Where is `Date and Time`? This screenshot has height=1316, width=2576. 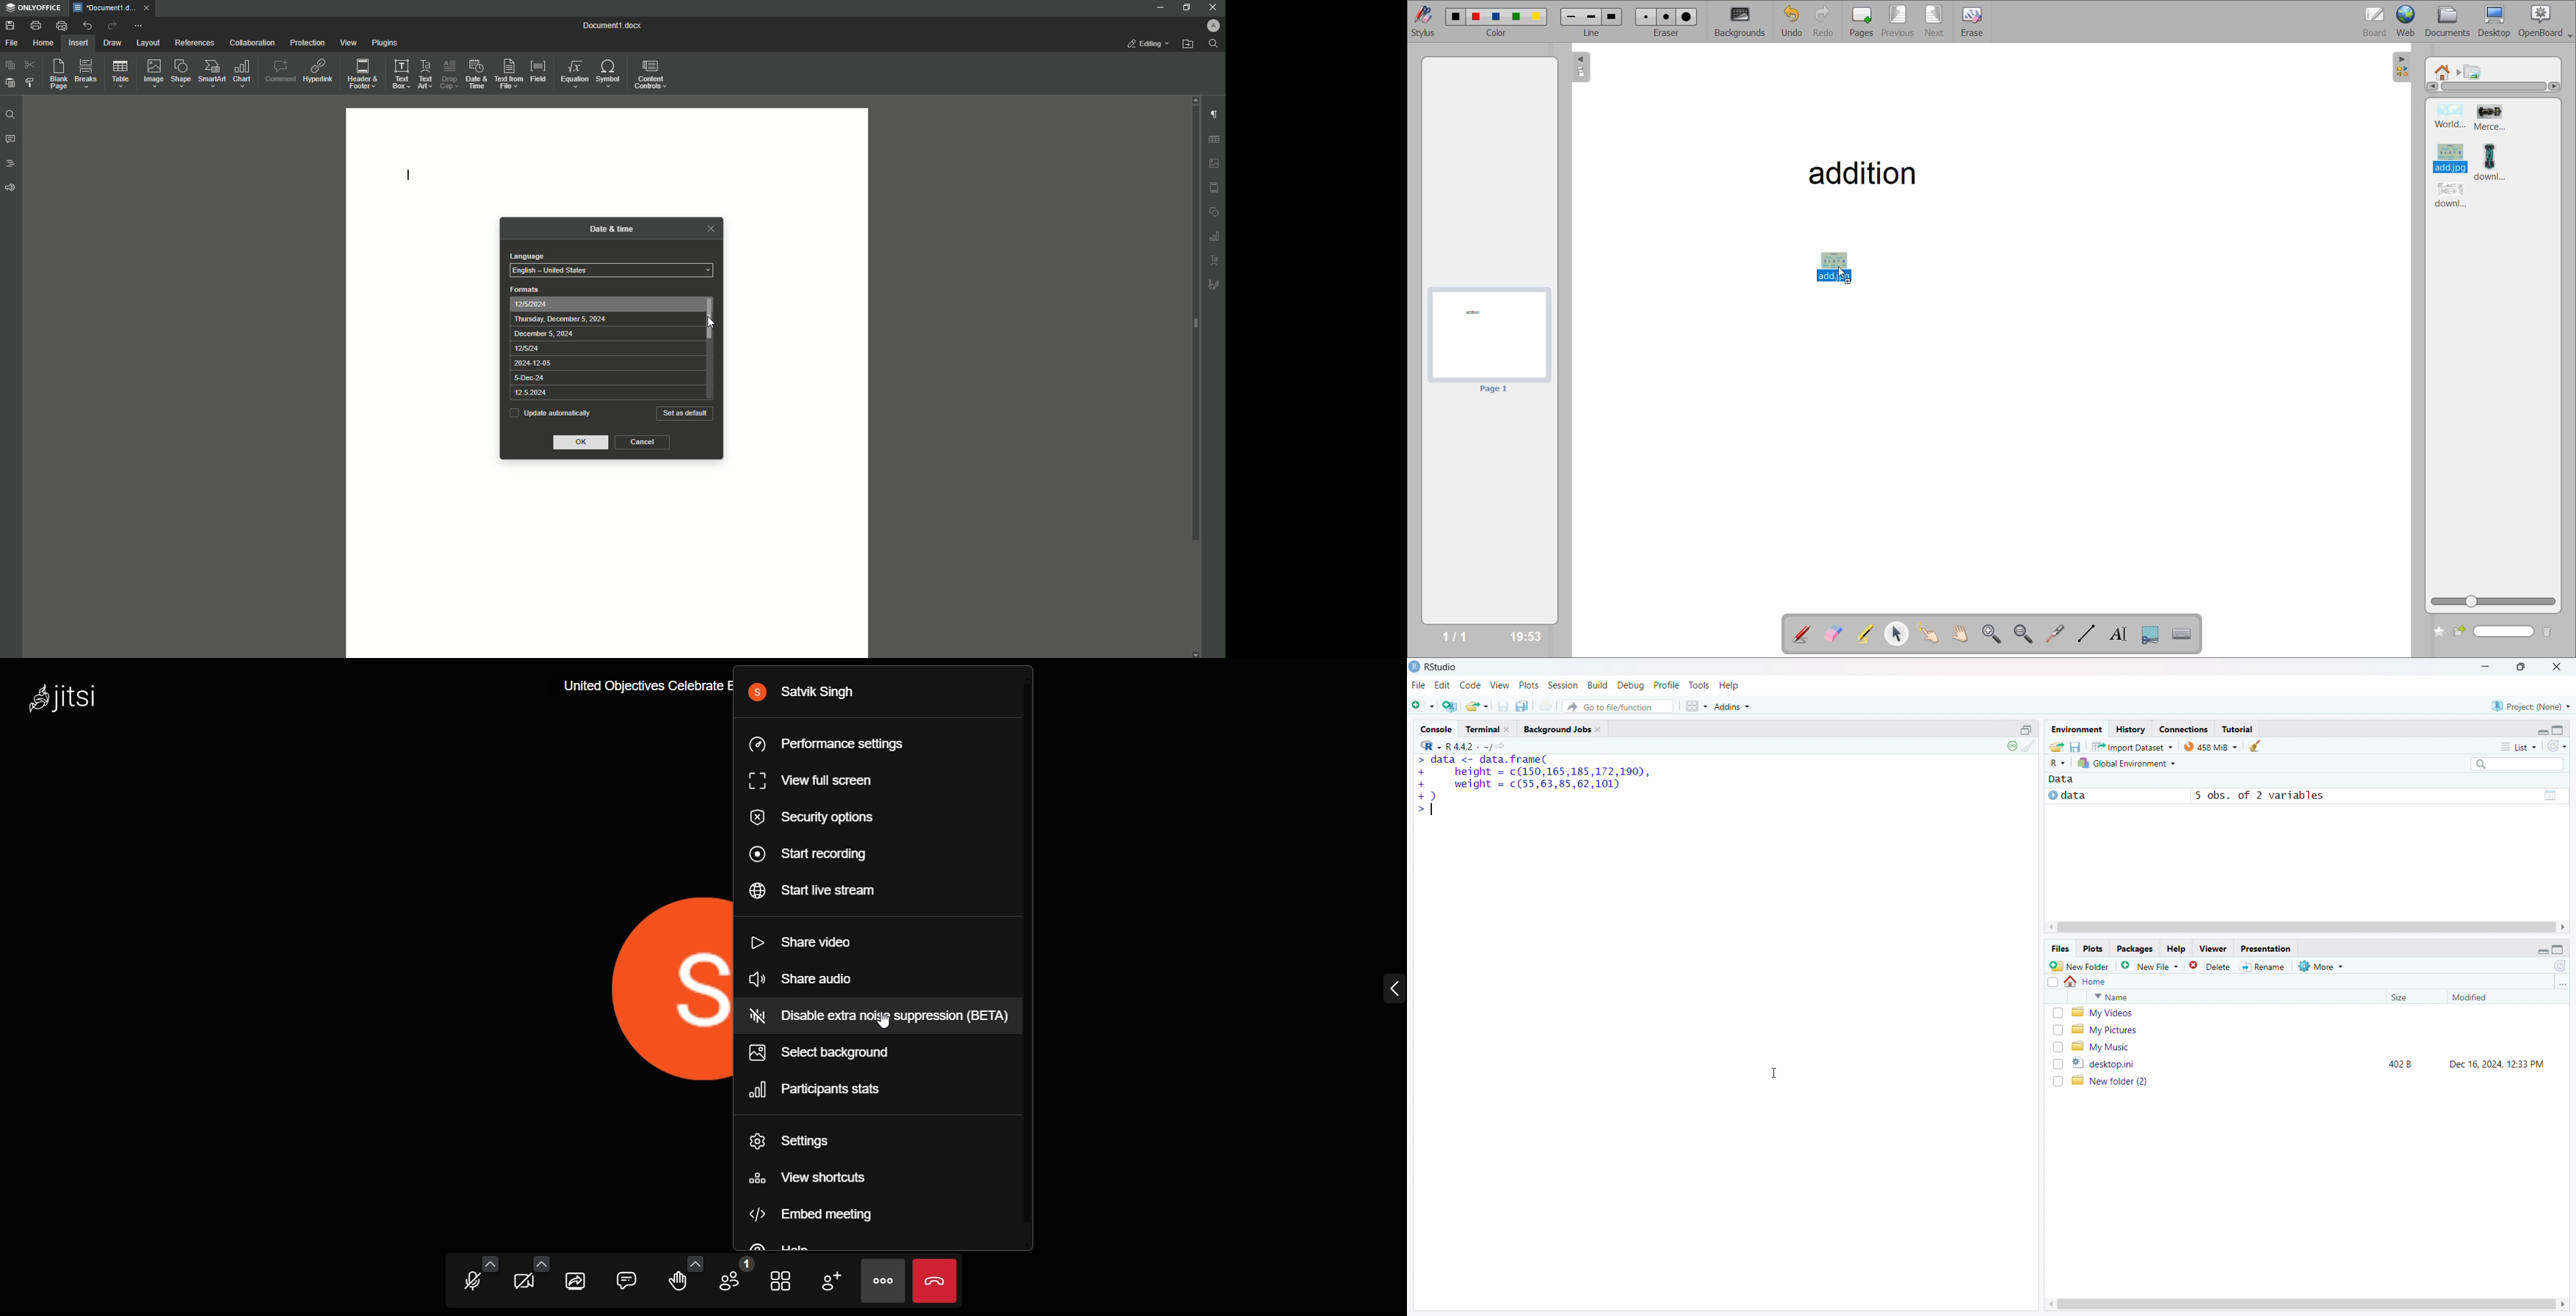 Date and Time is located at coordinates (475, 73).